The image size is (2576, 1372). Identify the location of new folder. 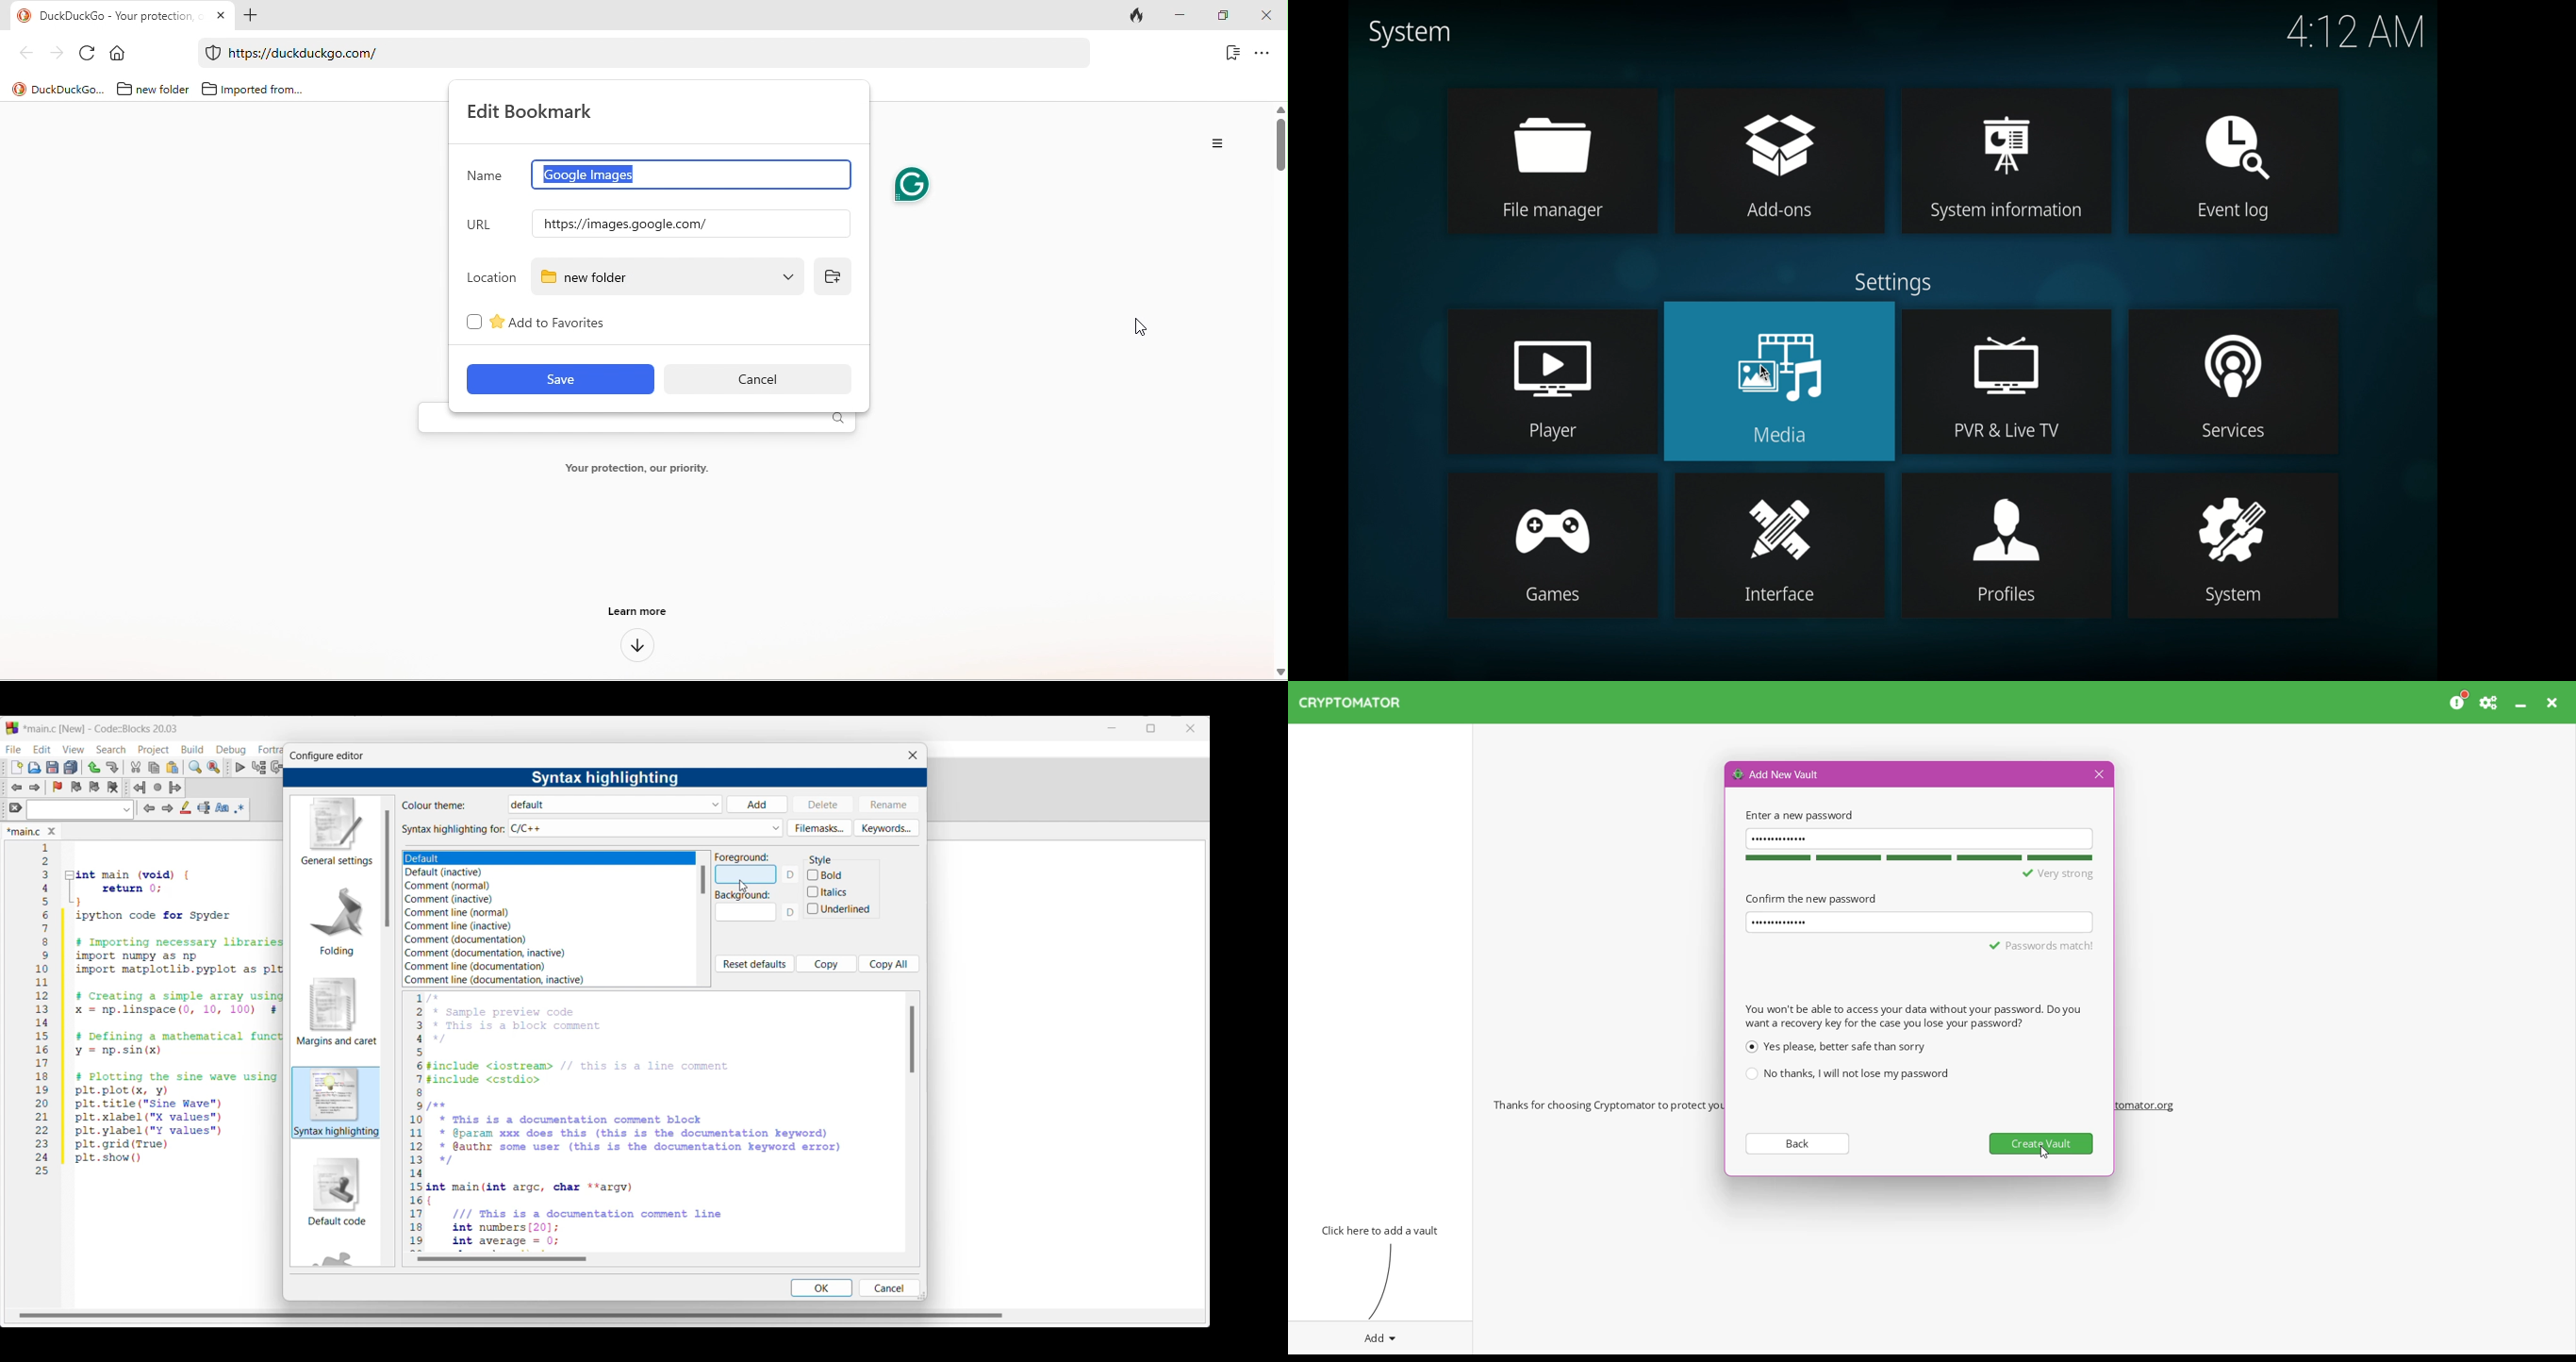
(150, 89).